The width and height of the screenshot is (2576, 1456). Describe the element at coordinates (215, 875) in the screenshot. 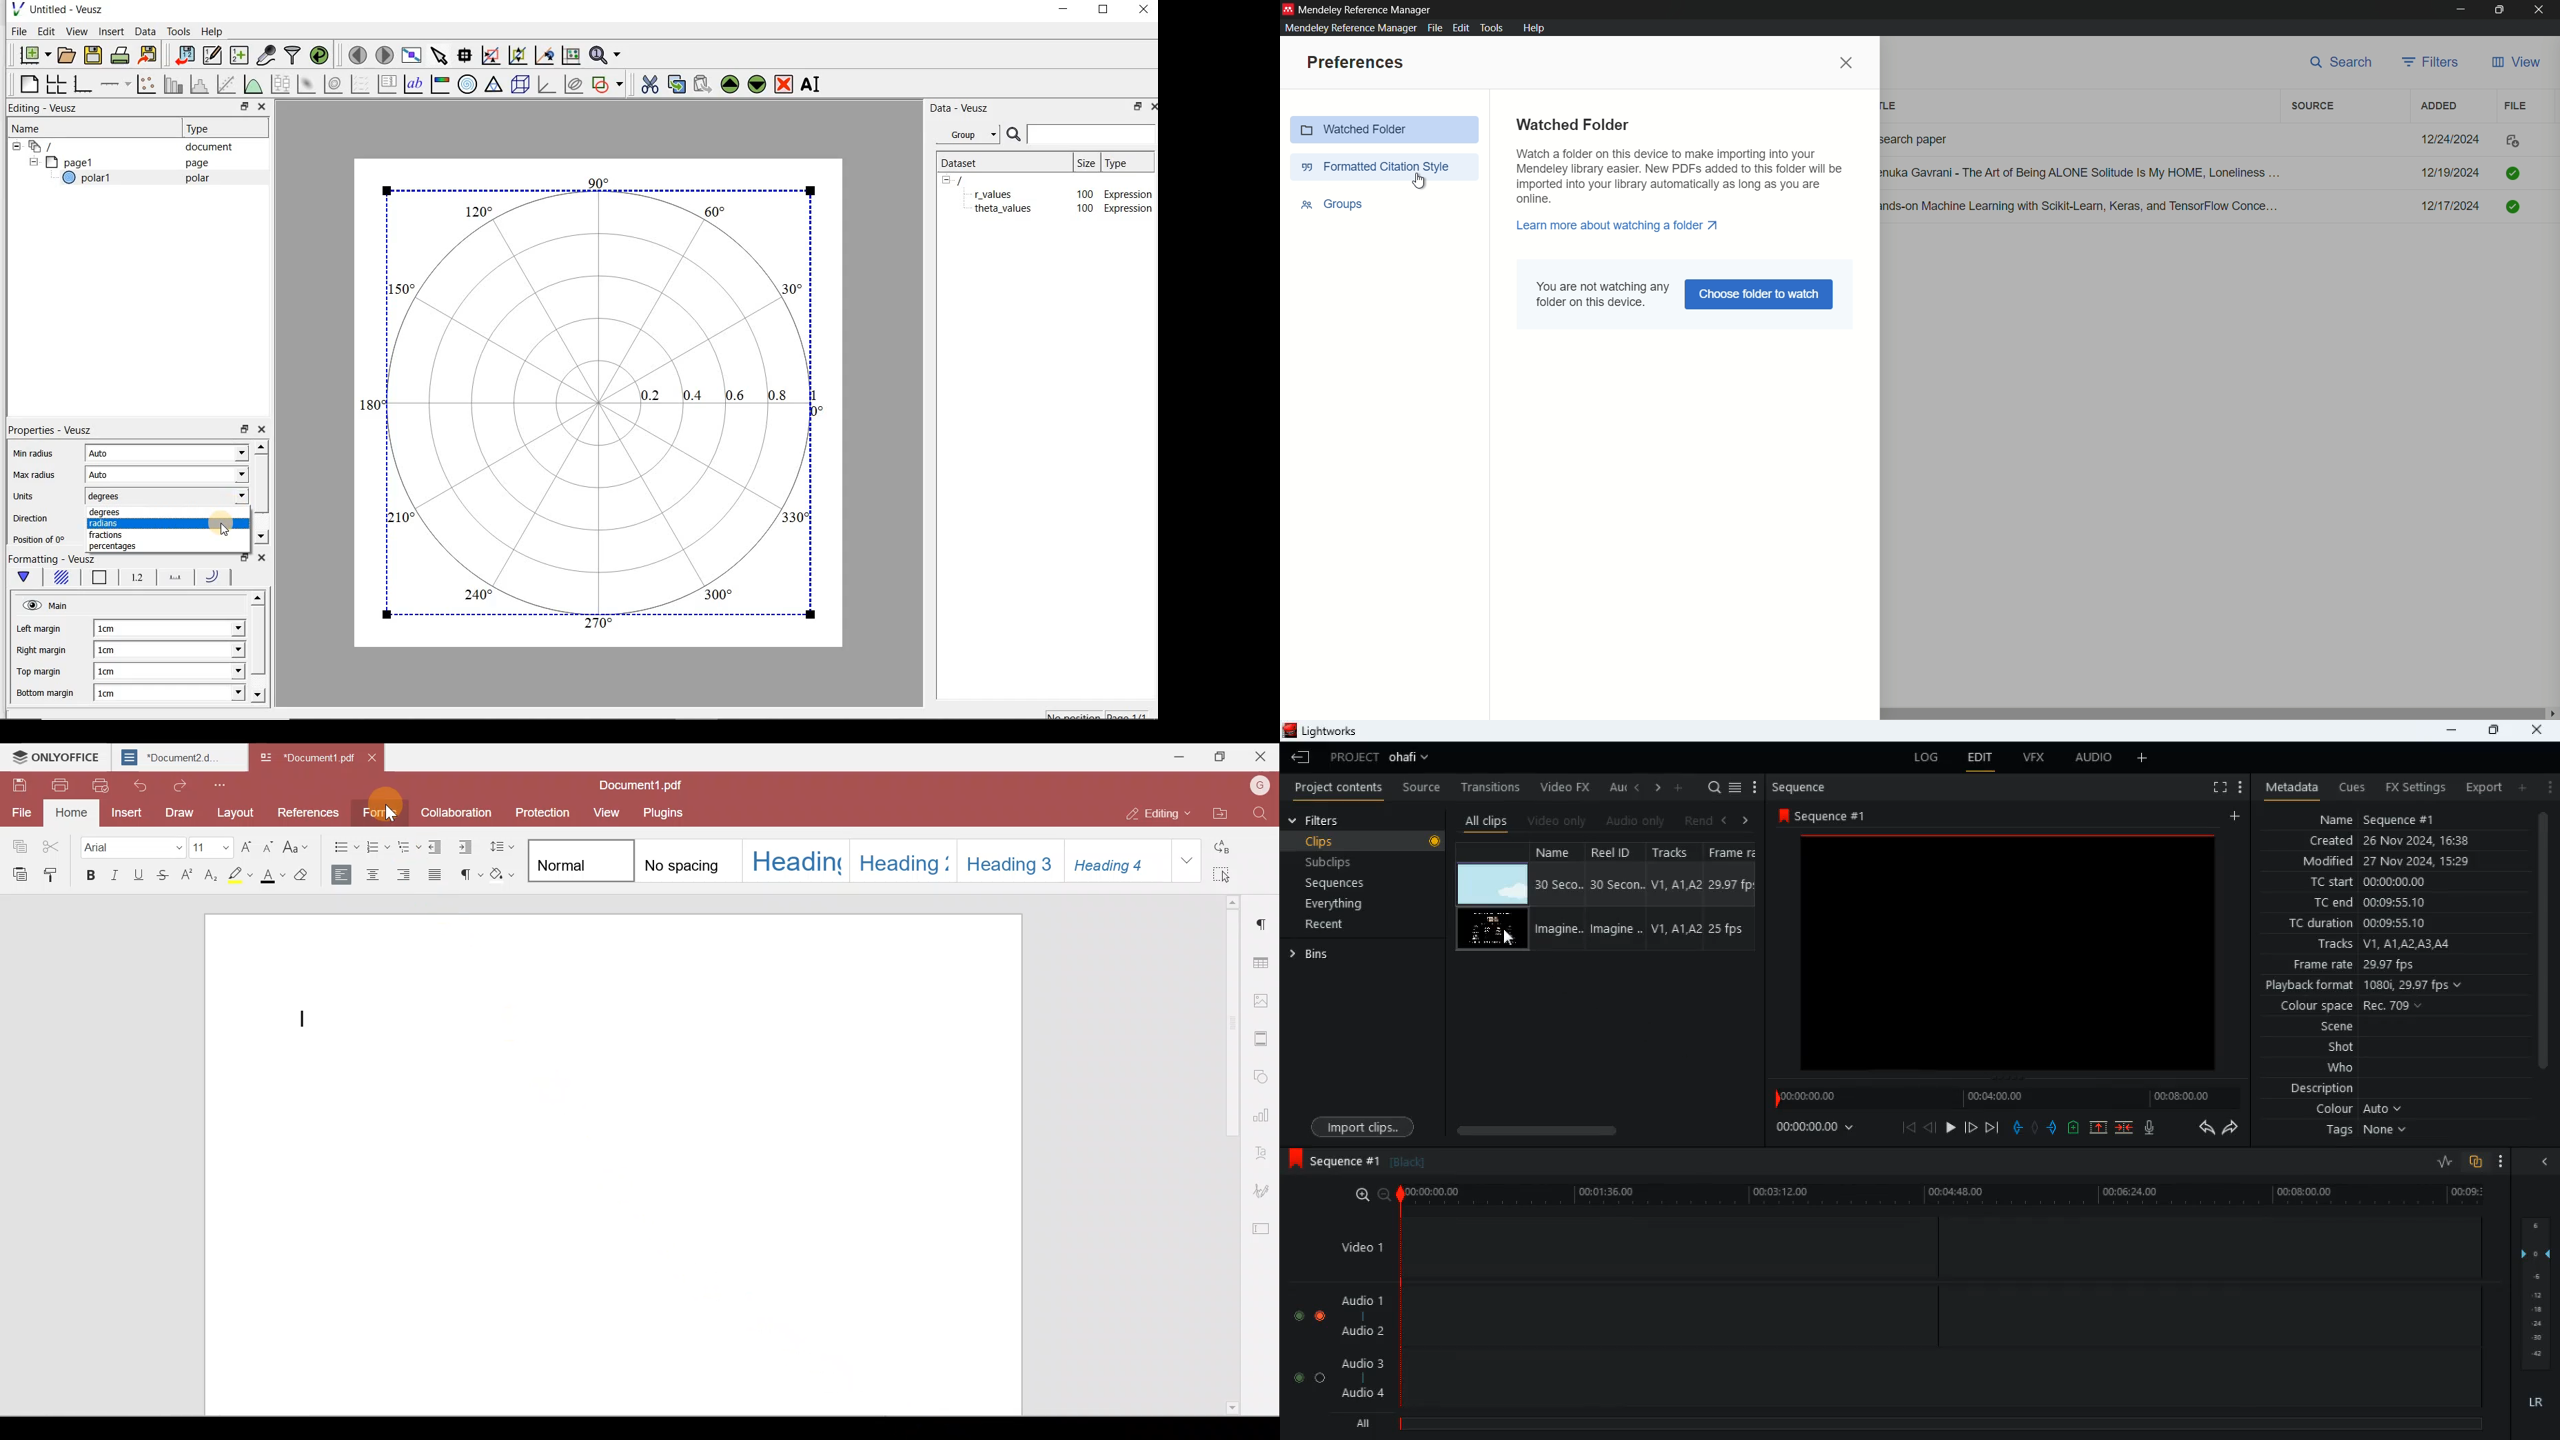

I see `Subscript` at that location.